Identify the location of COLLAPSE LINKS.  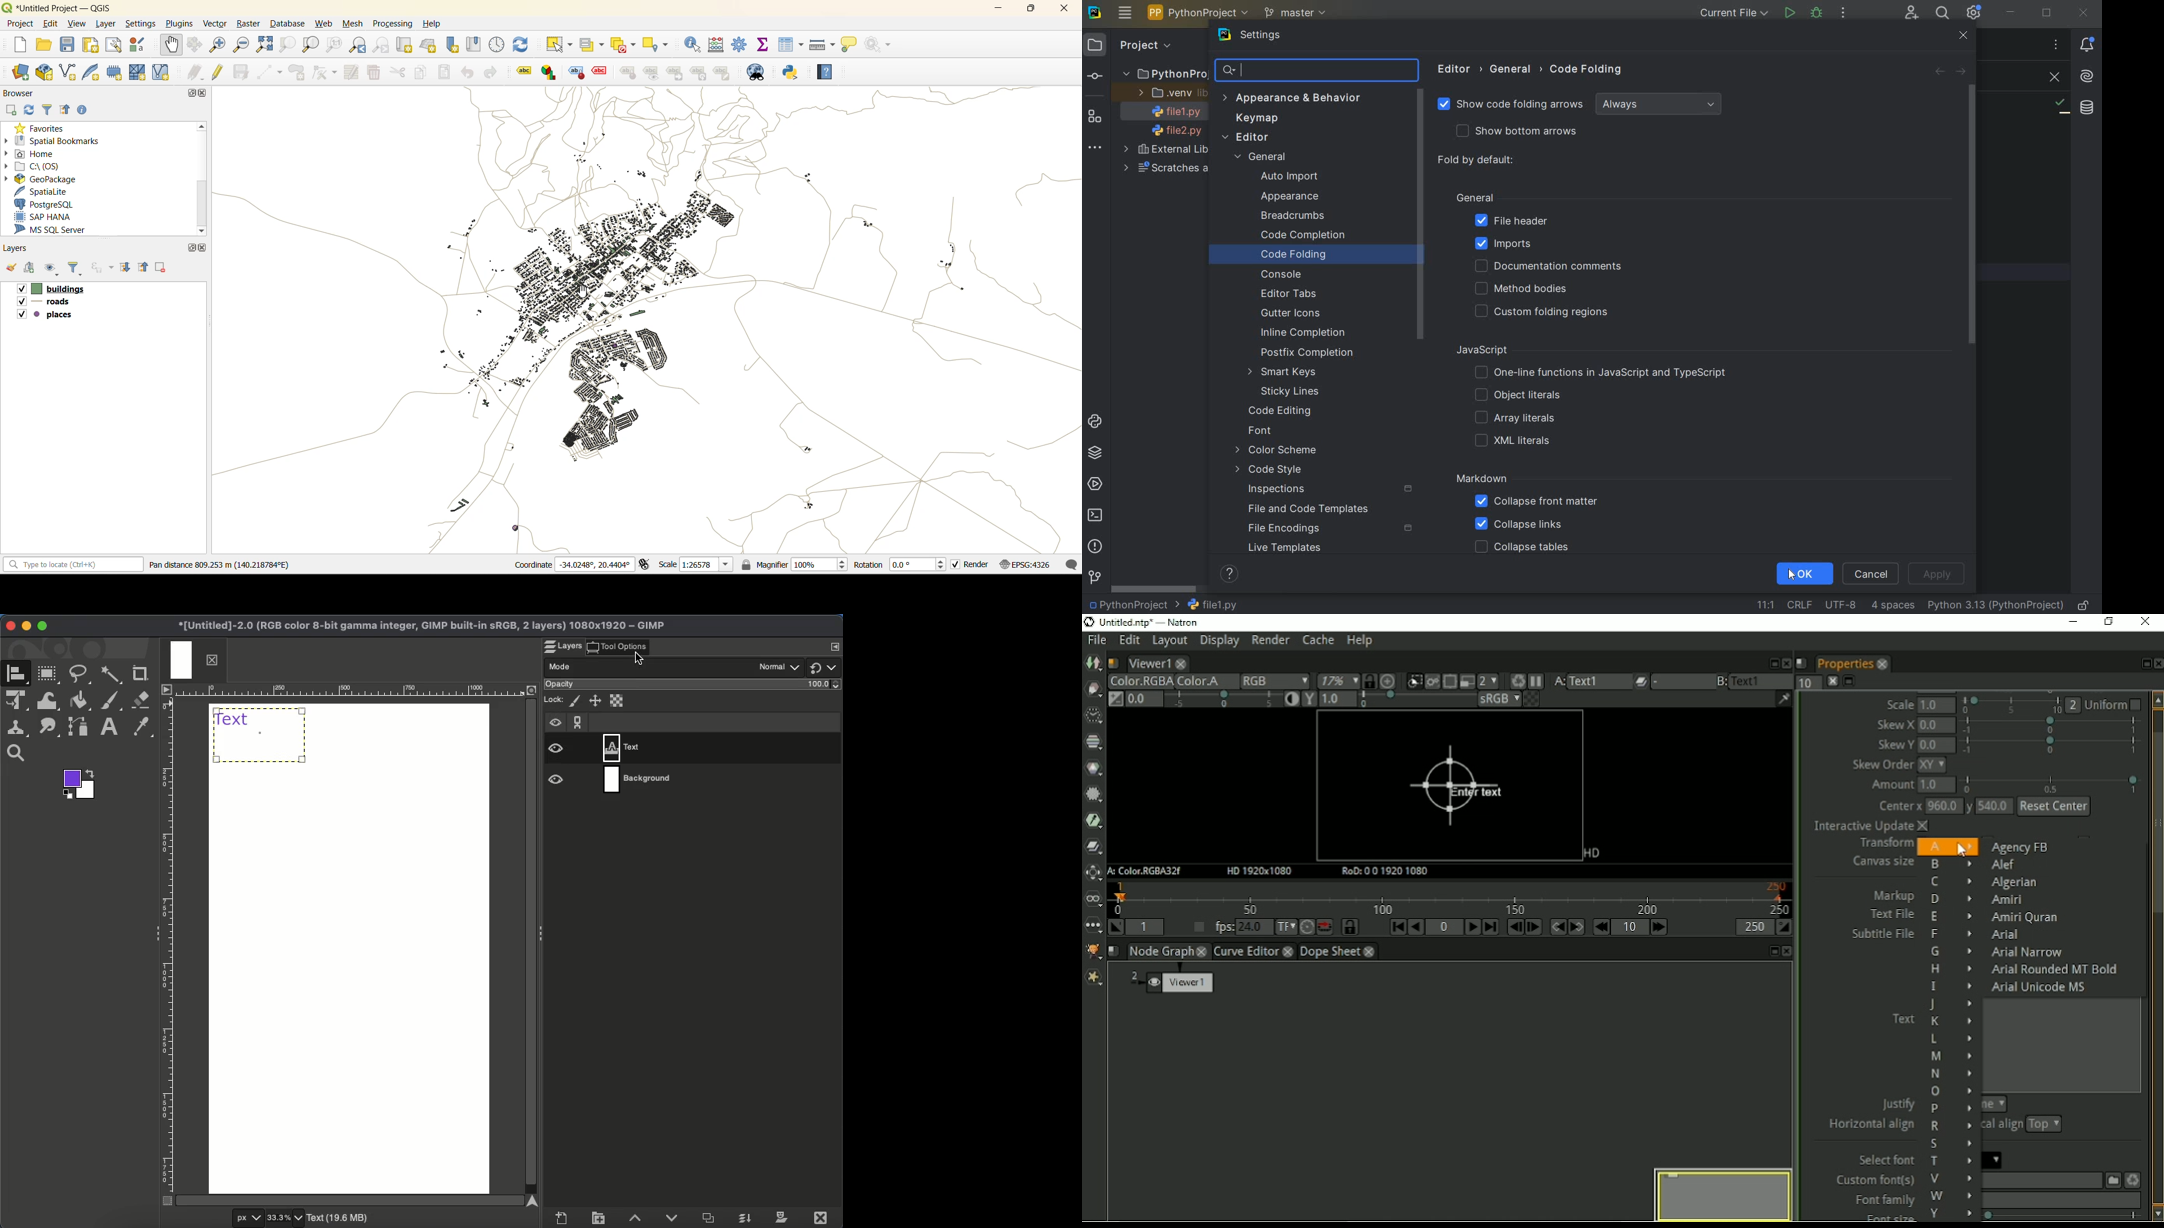
(1519, 525).